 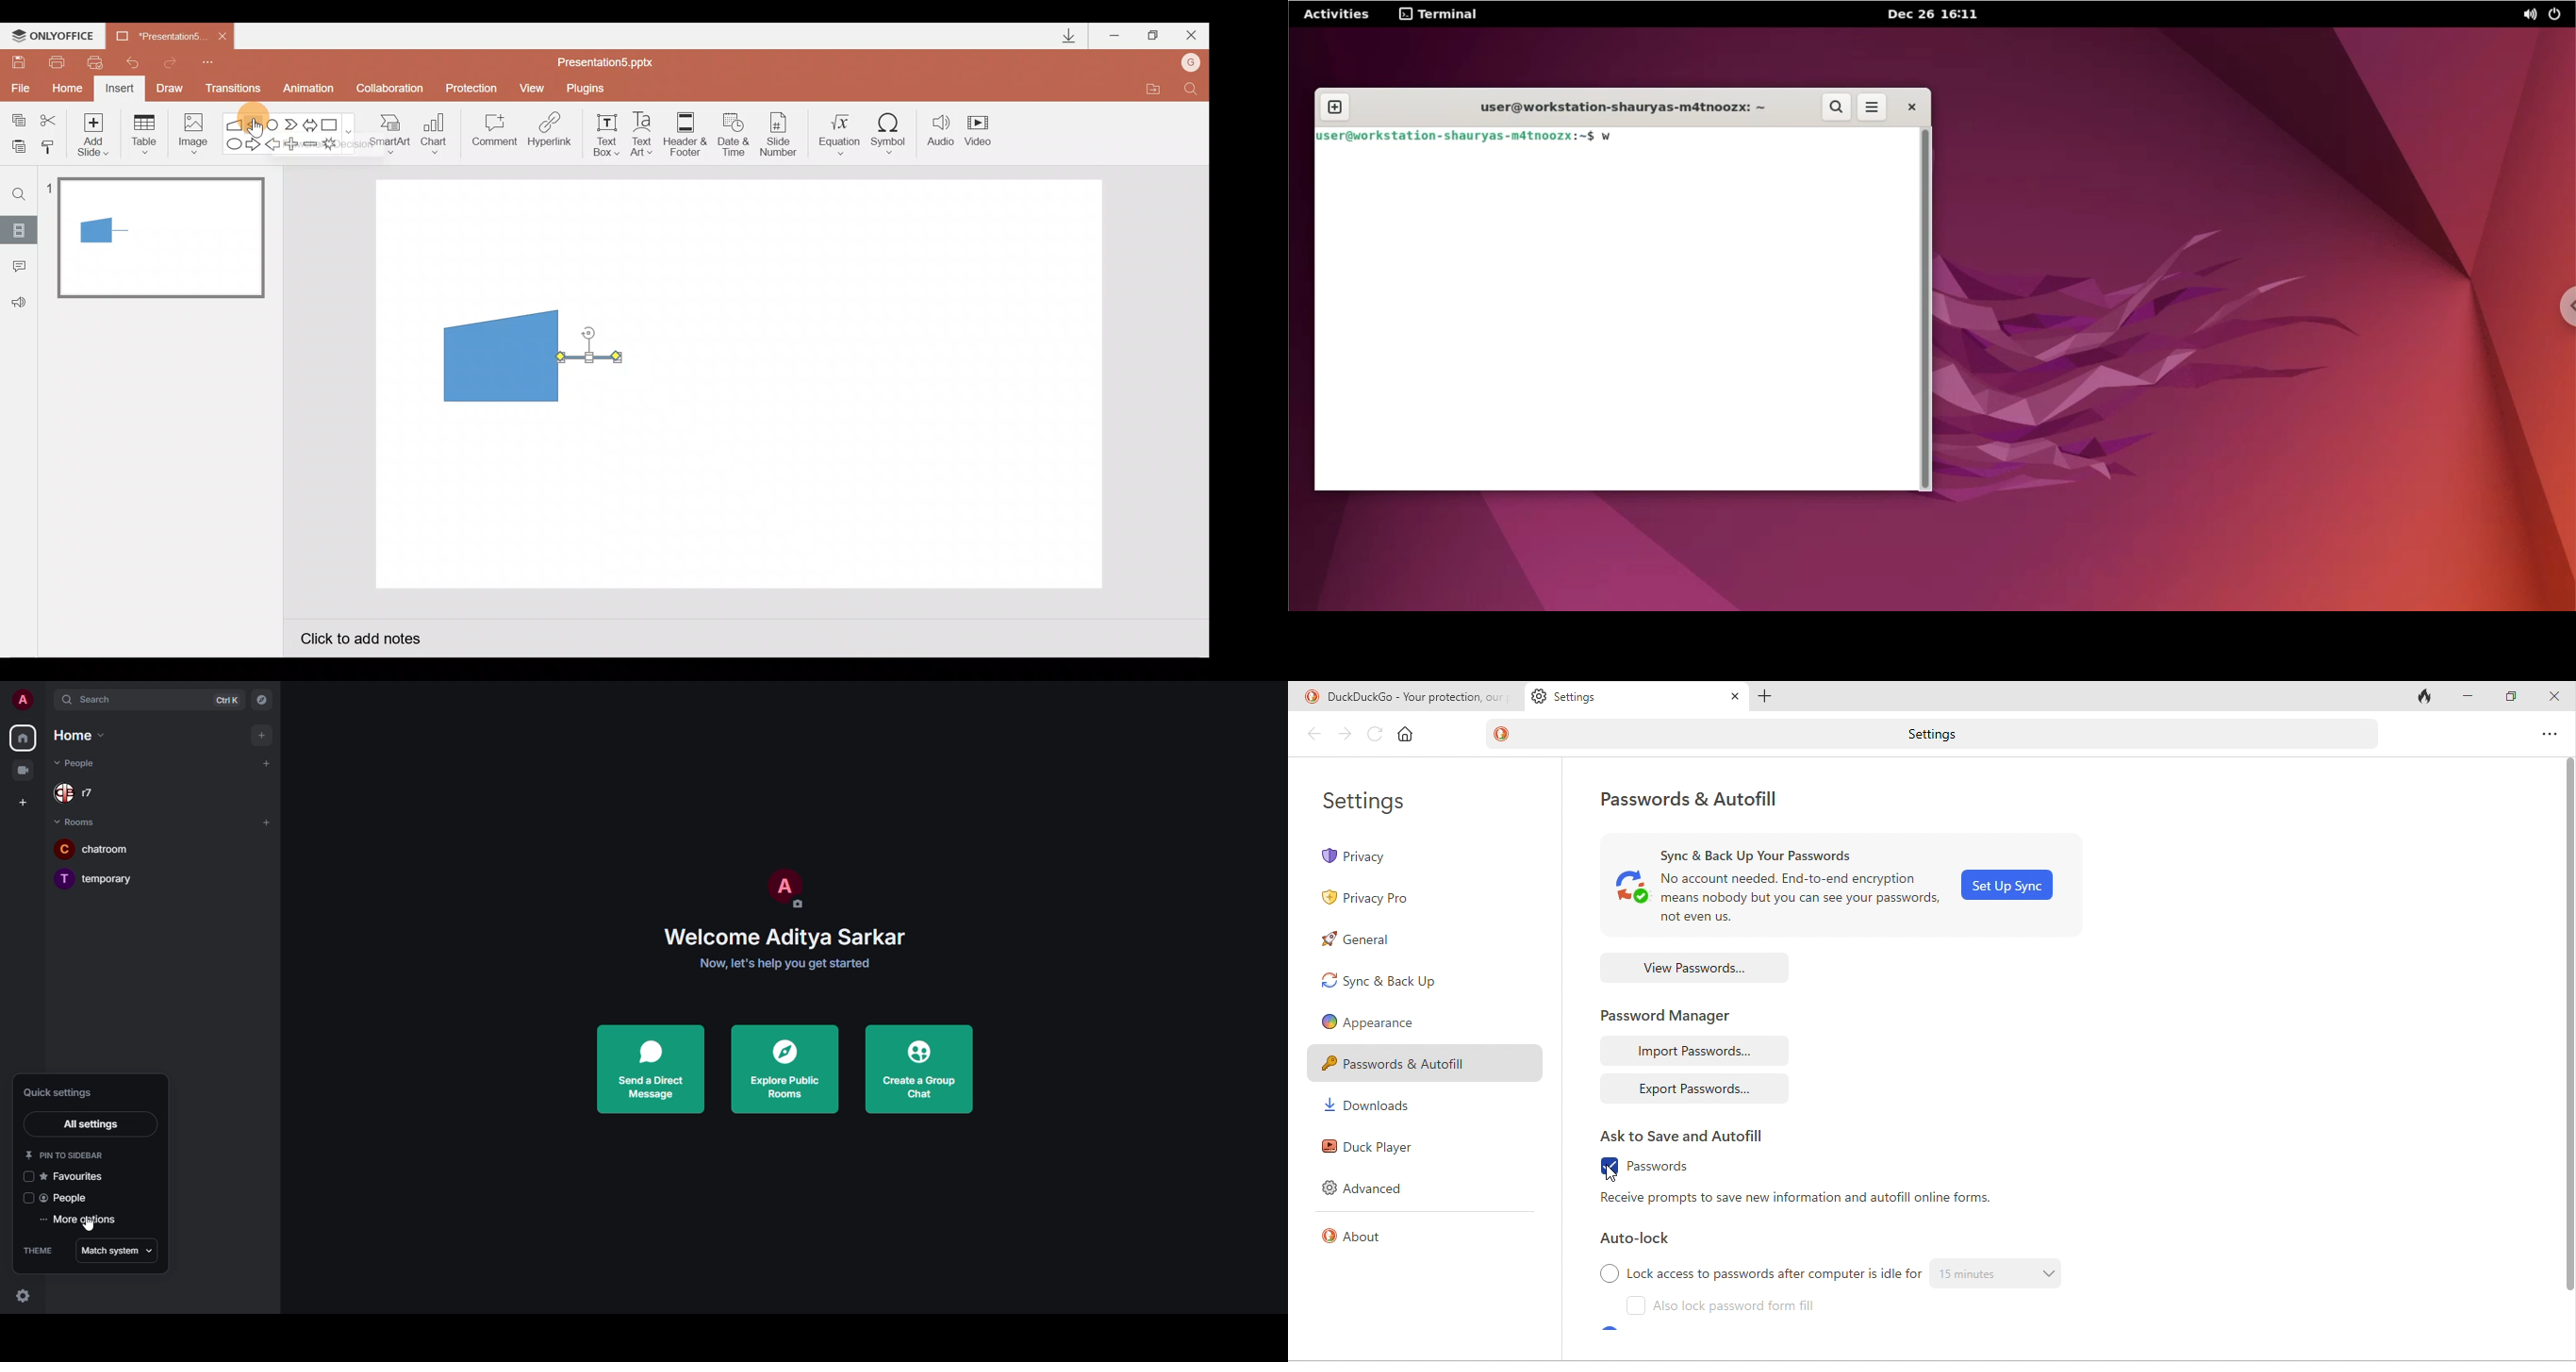 What do you see at coordinates (28, 1179) in the screenshot?
I see `click to enable` at bounding box center [28, 1179].